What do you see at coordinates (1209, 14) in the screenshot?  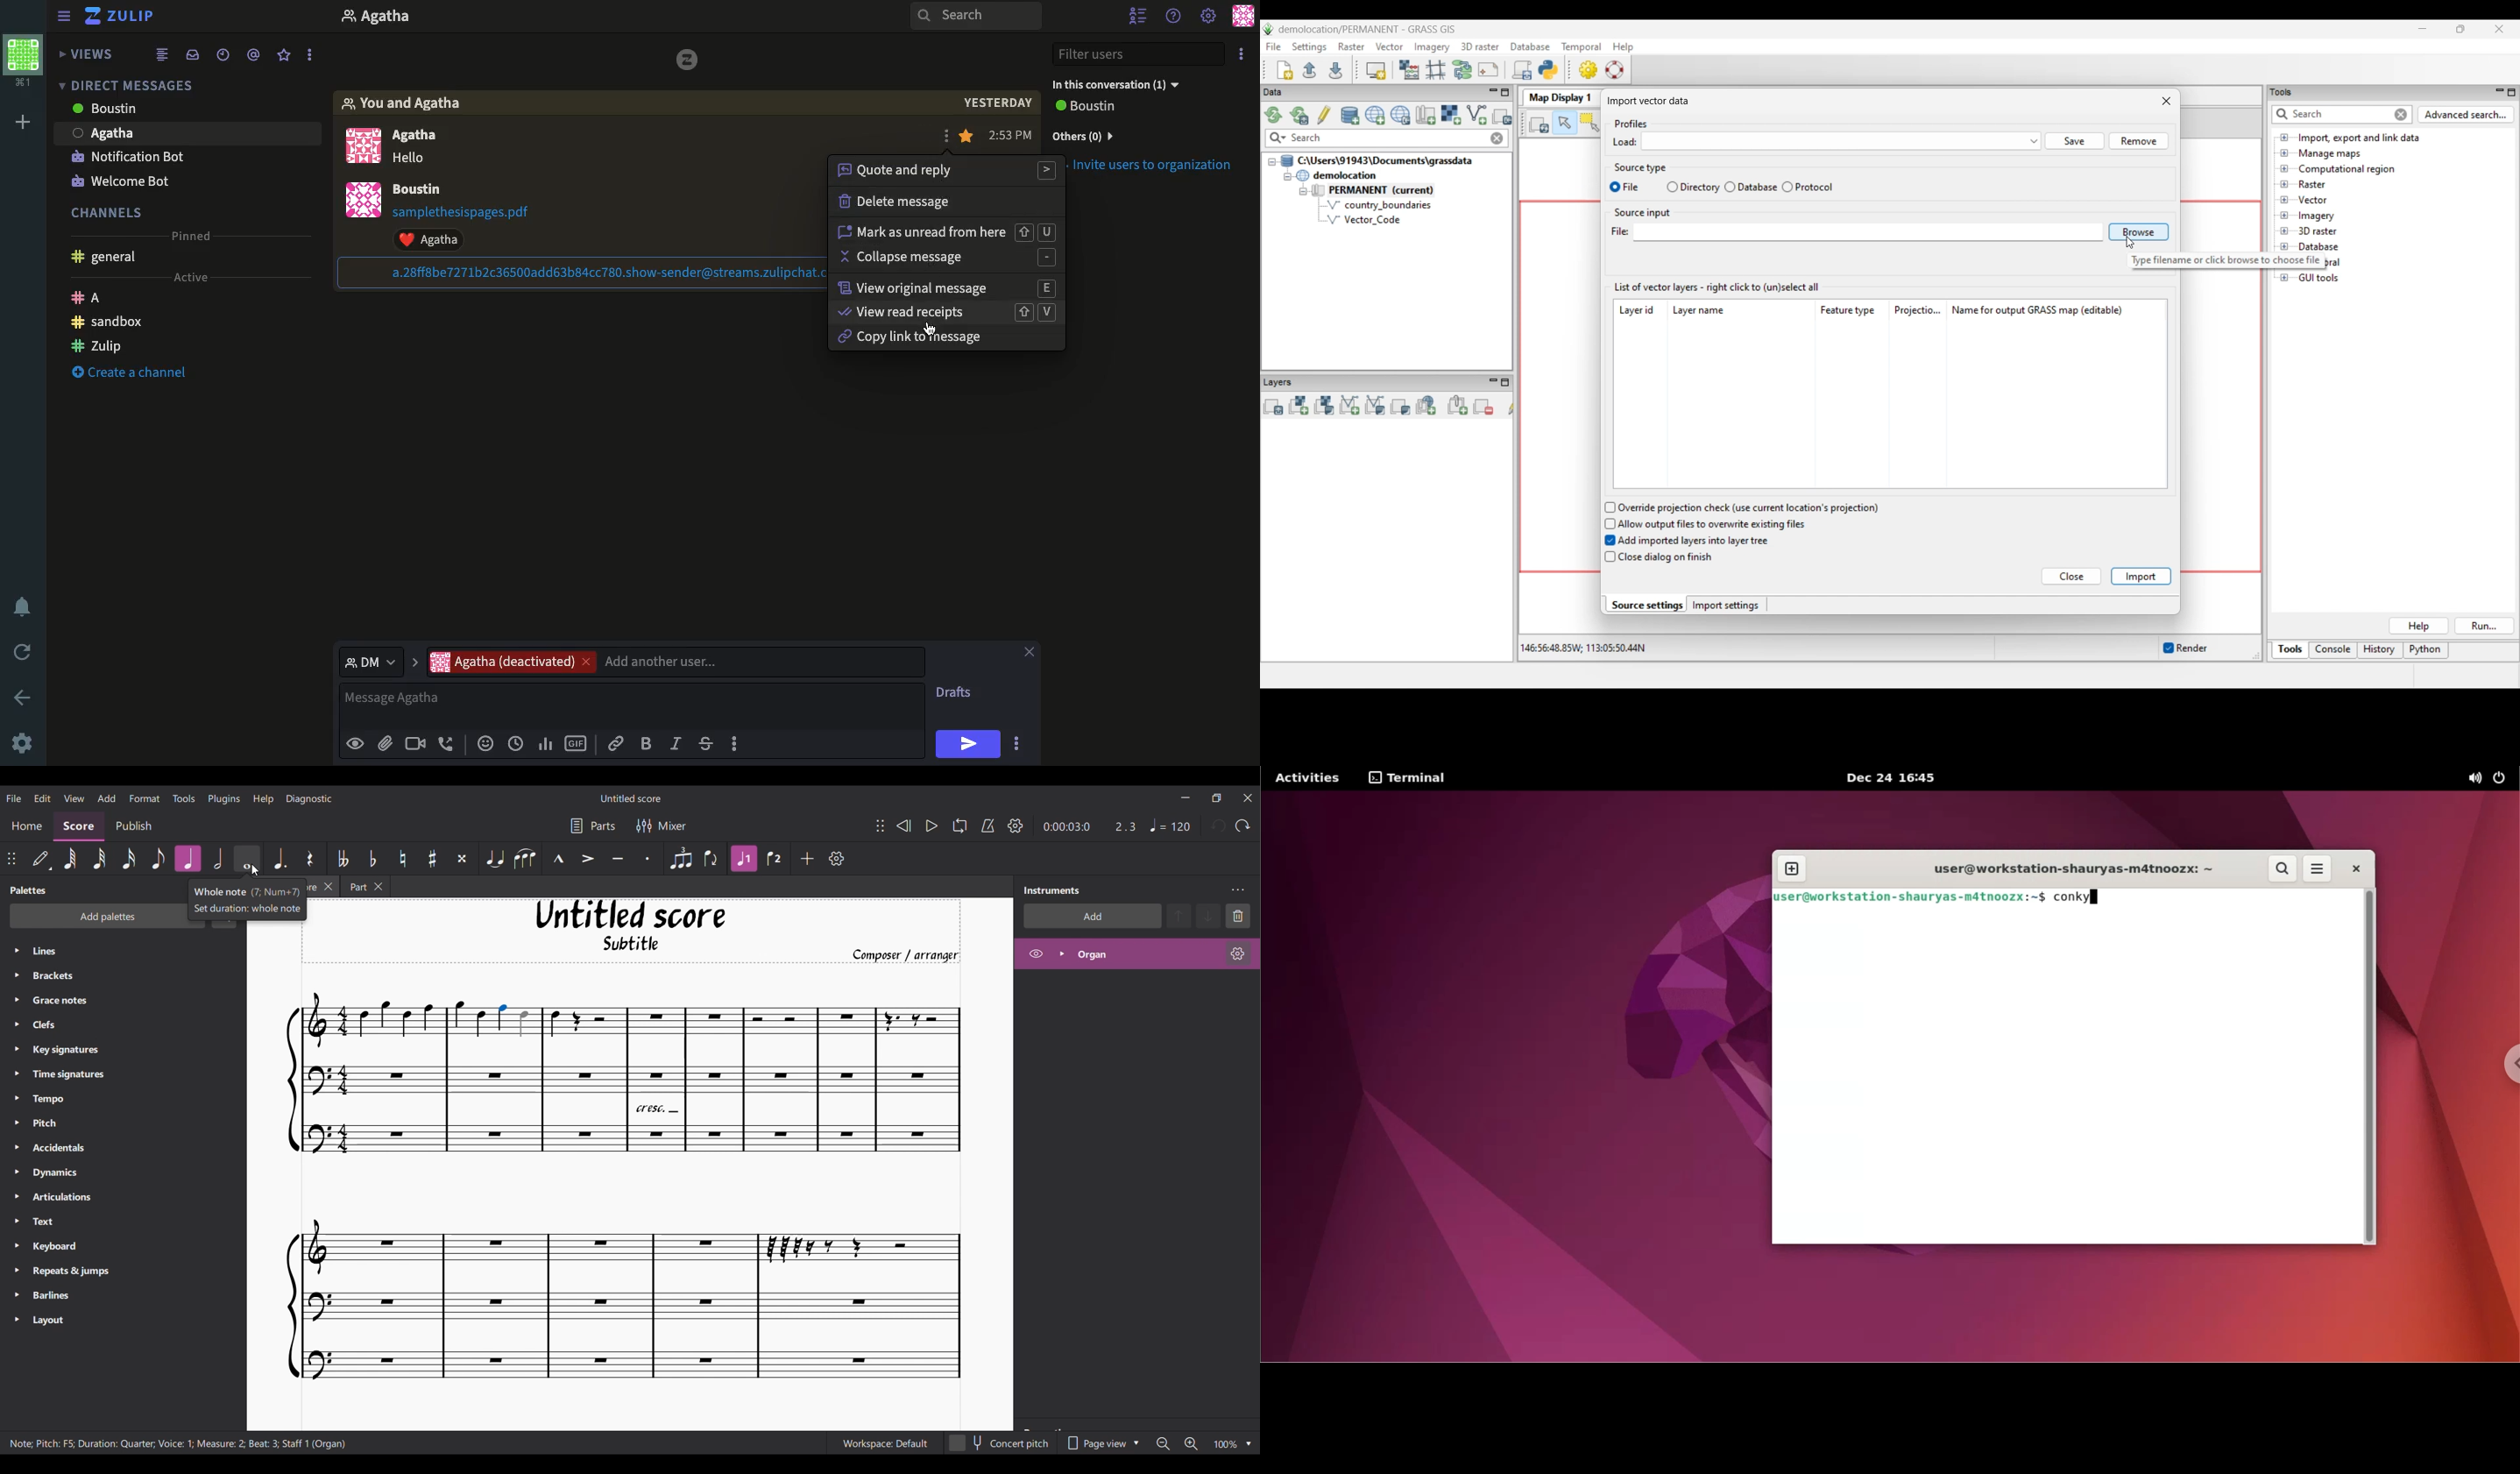 I see `Settings` at bounding box center [1209, 14].